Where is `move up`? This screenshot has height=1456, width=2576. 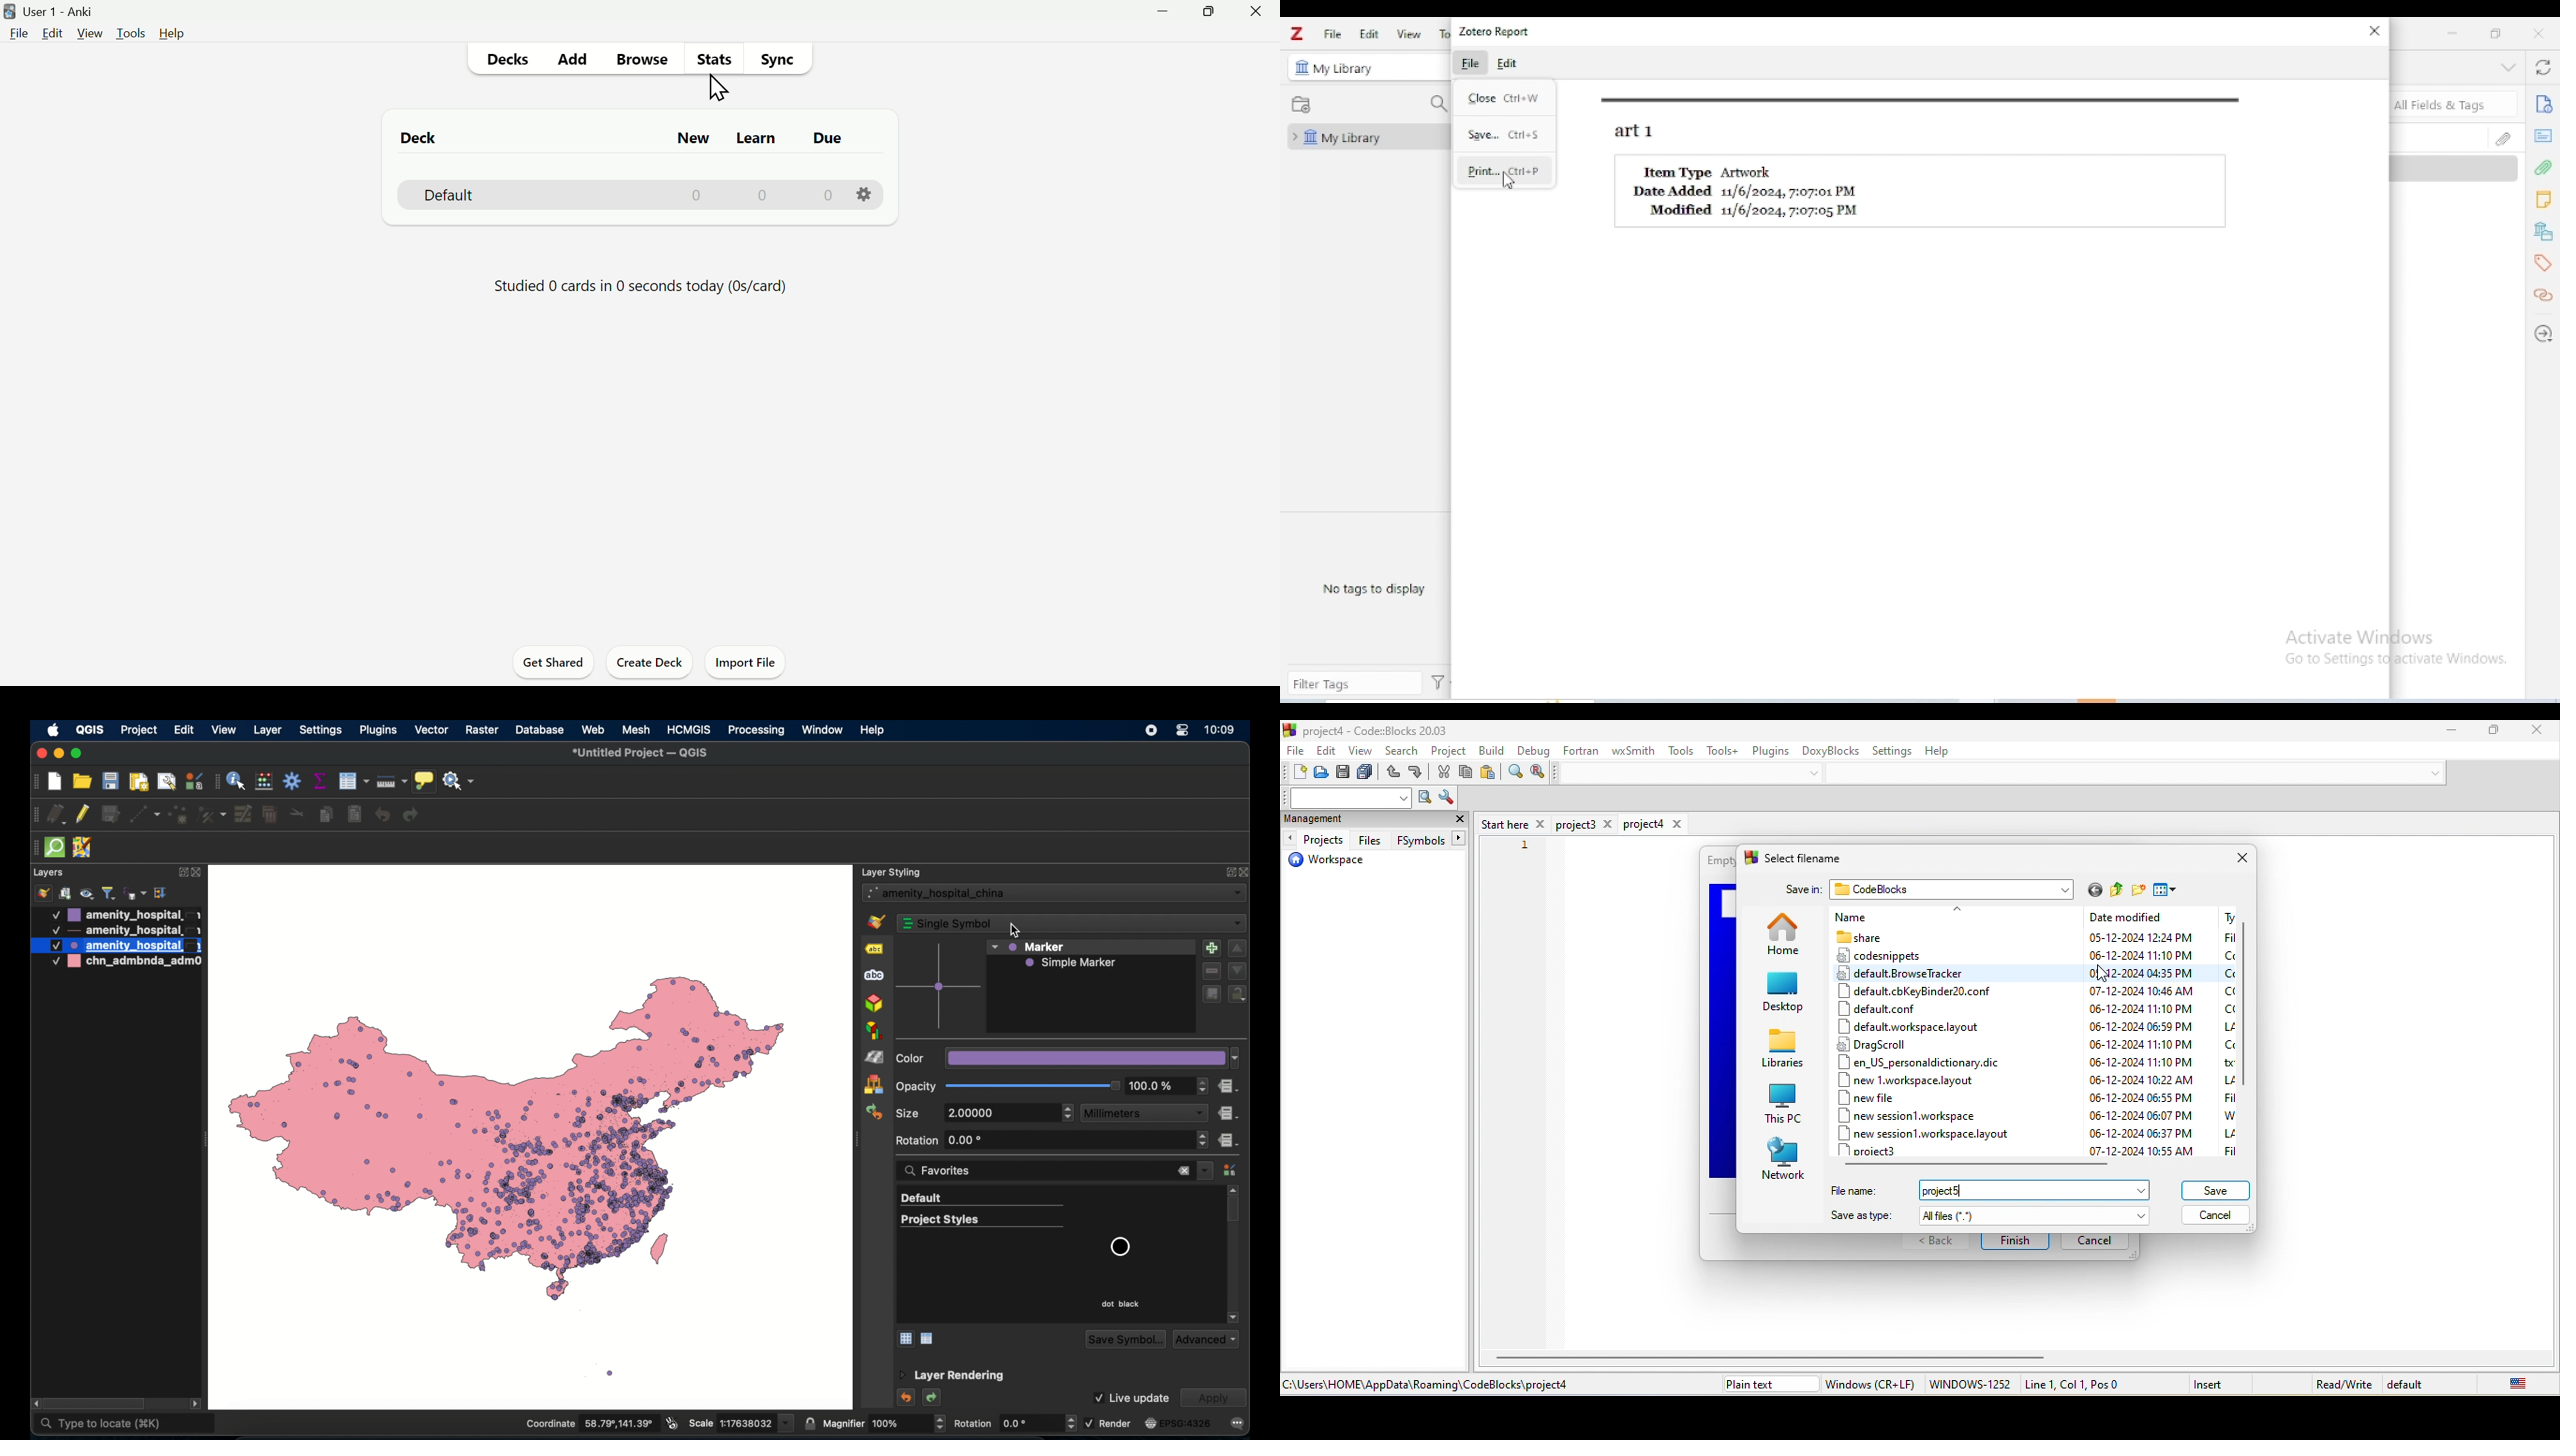
move up is located at coordinates (1238, 947).